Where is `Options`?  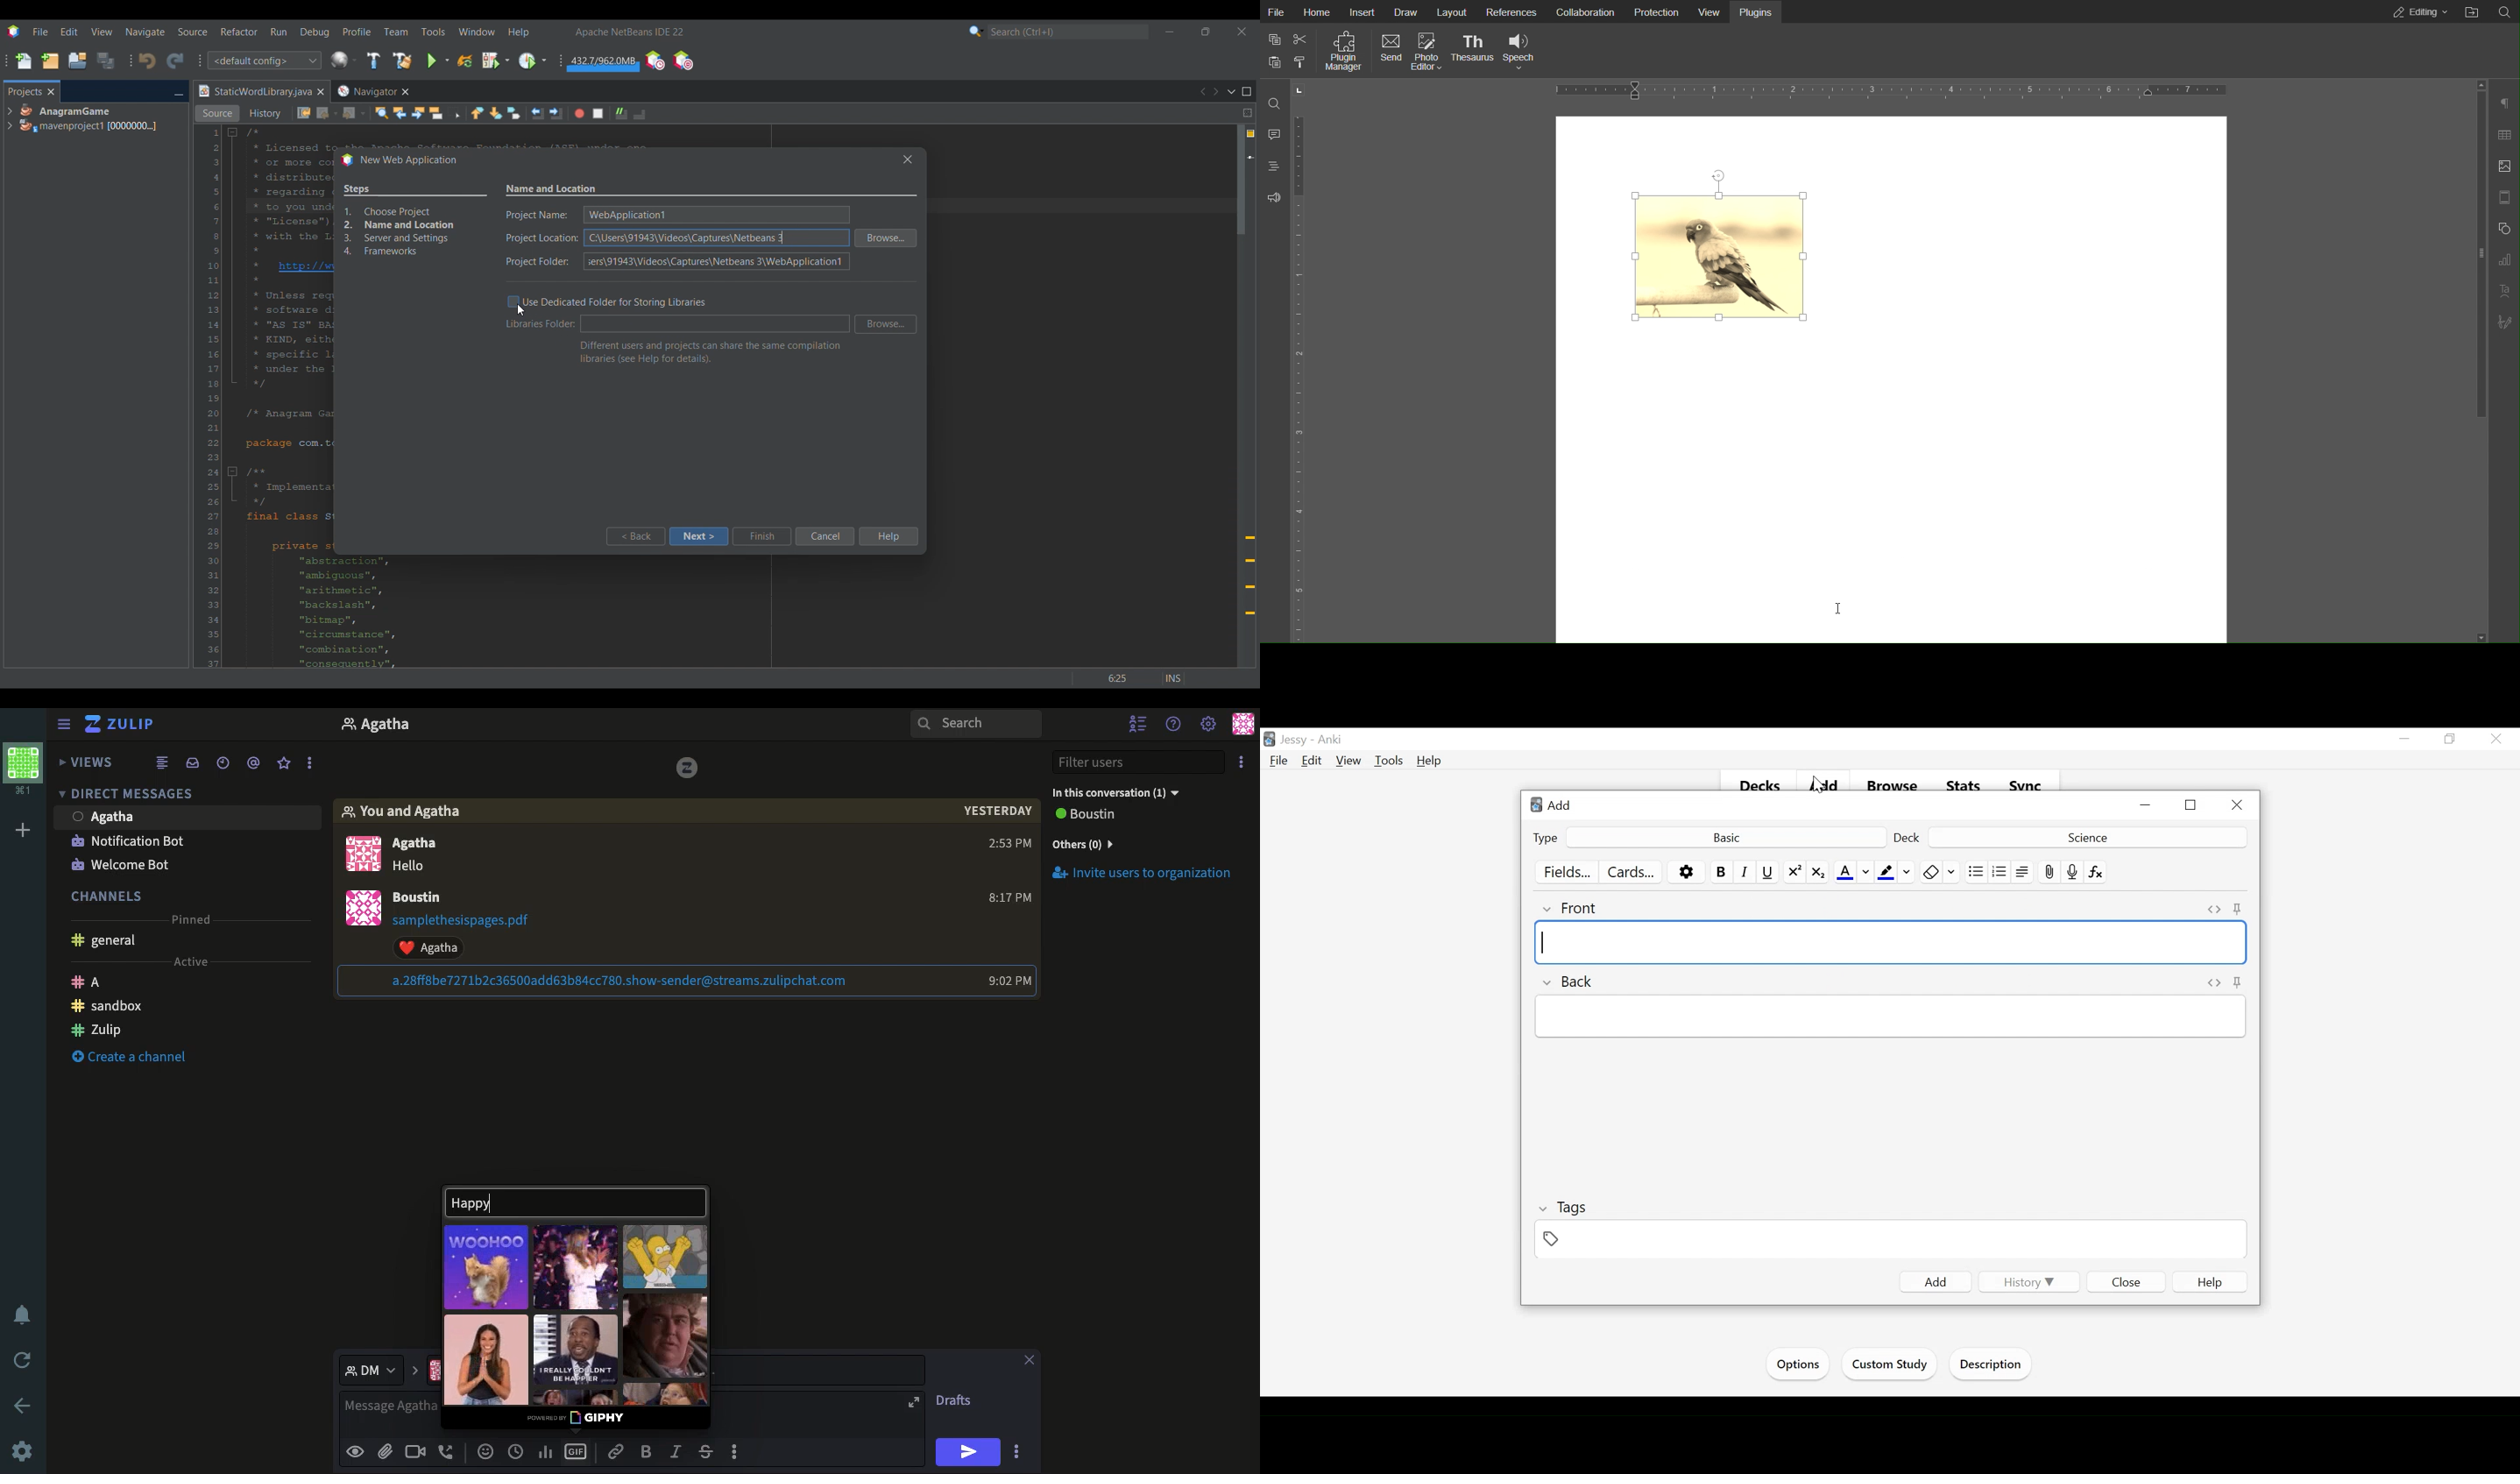 Options is located at coordinates (1241, 763).